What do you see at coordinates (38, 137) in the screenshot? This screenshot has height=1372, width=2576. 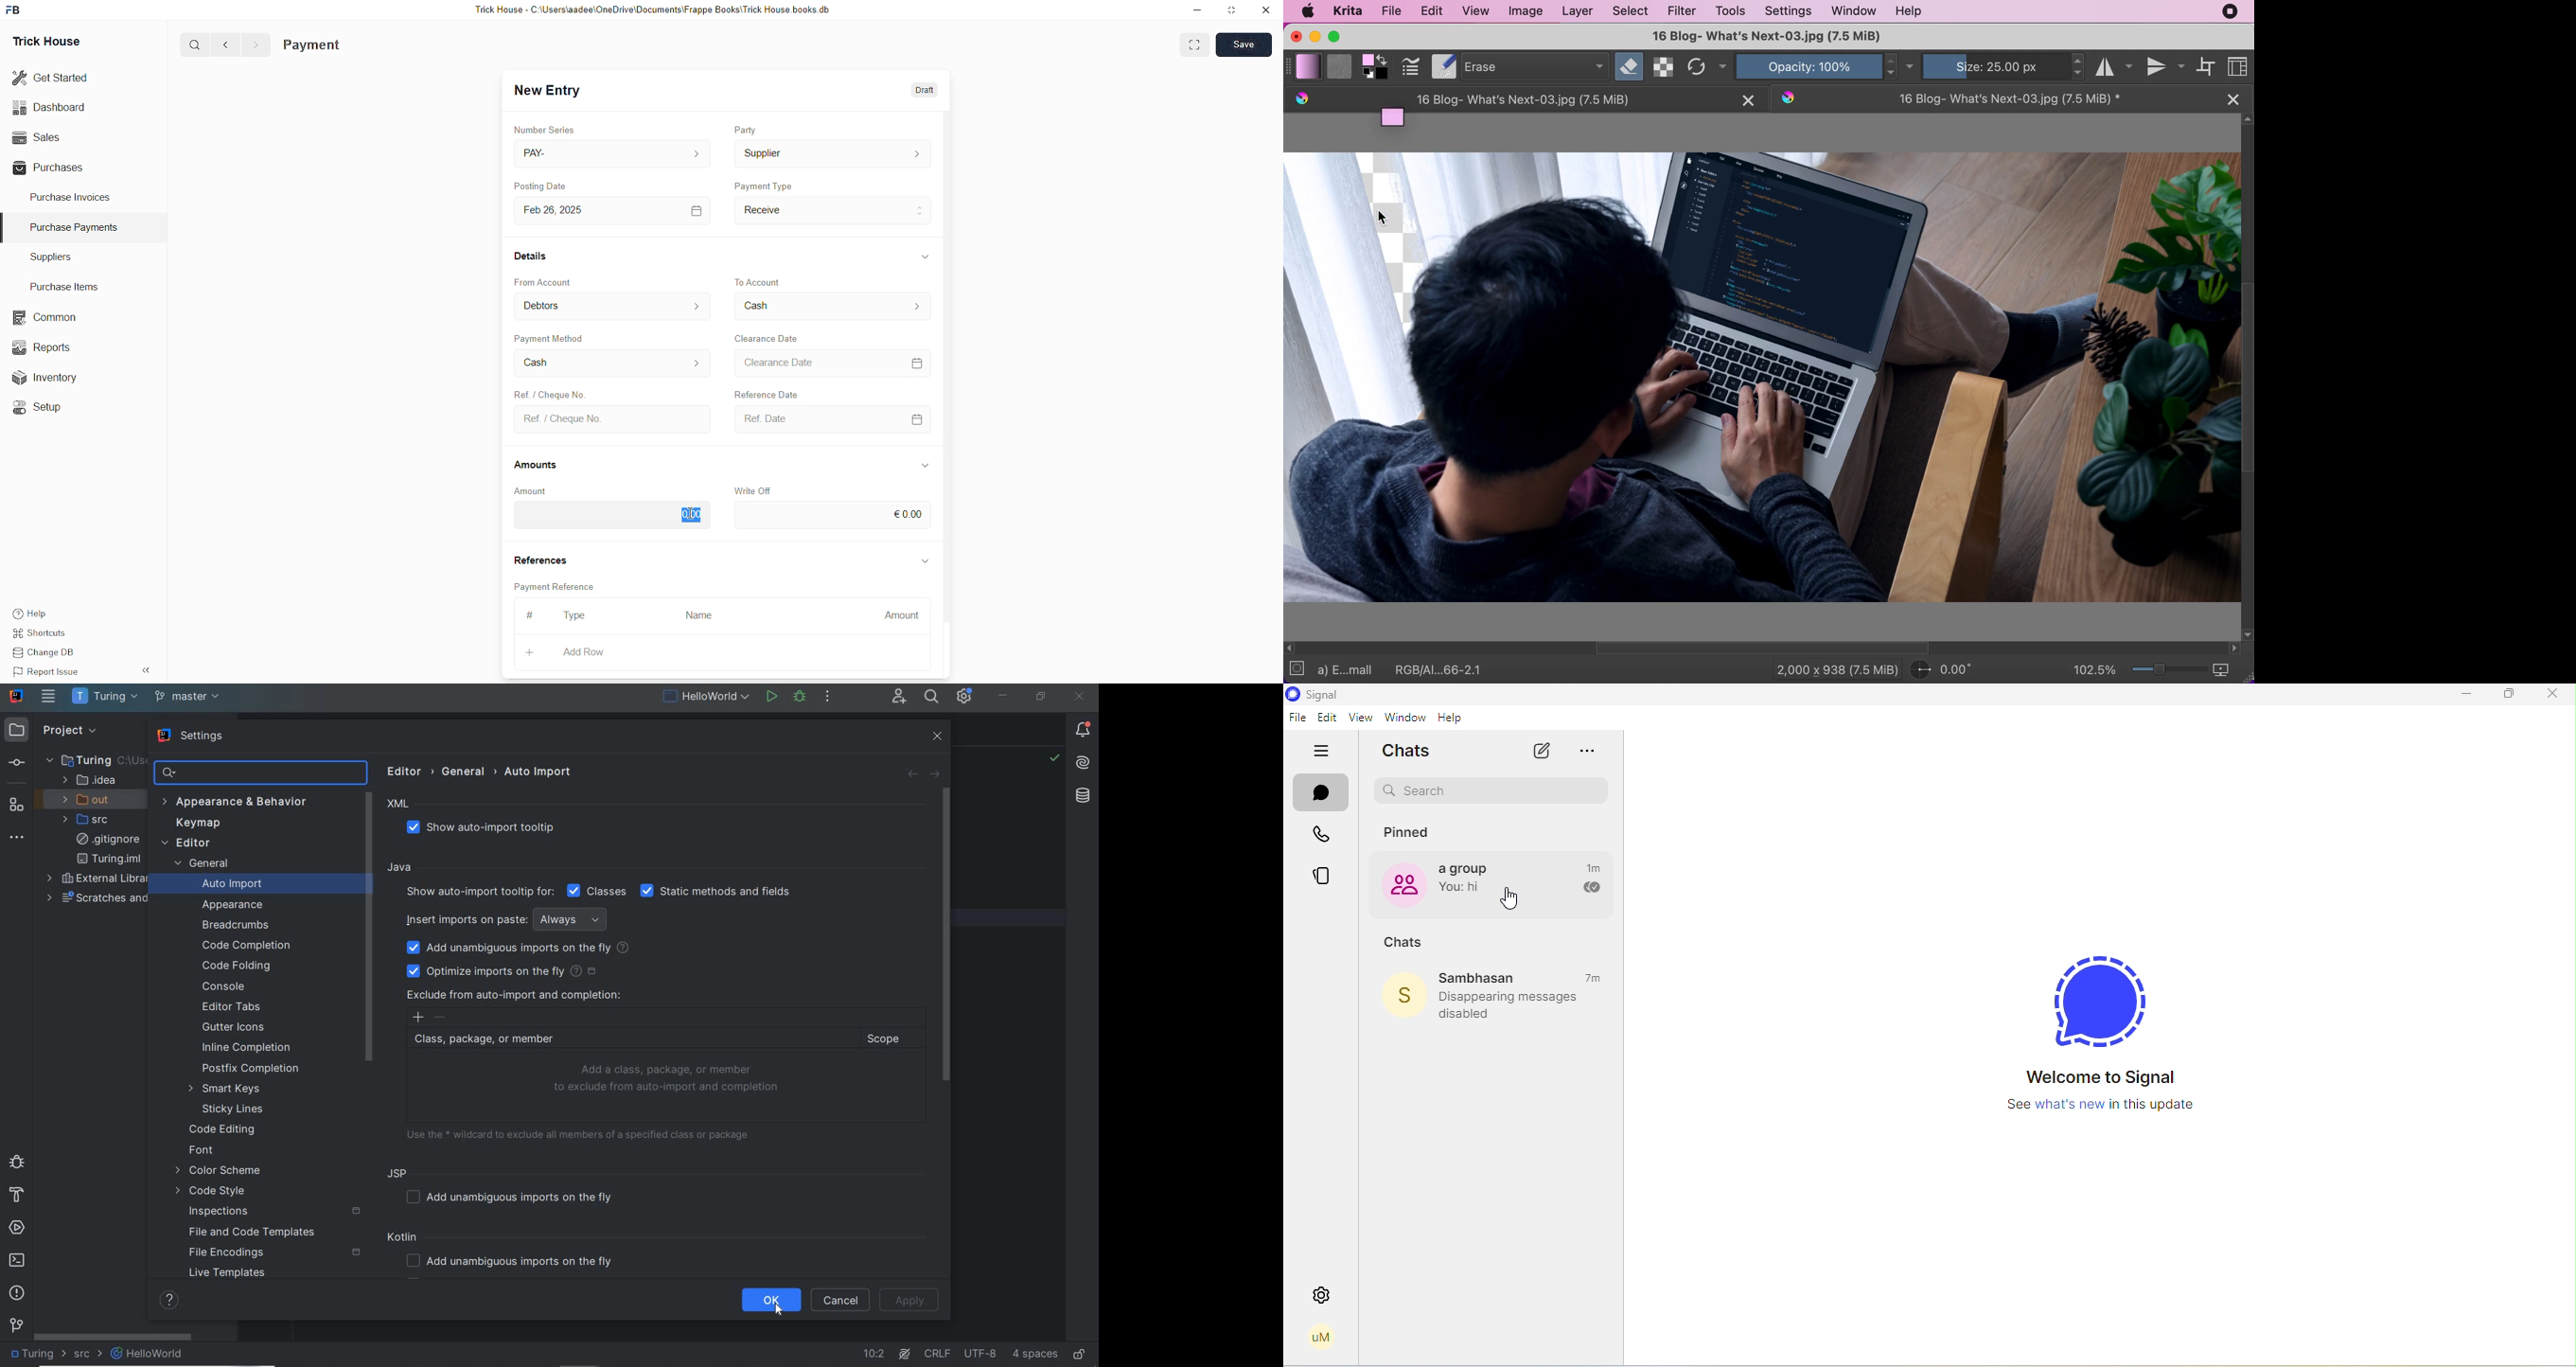 I see `Sales` at bounding box center [38, 137].